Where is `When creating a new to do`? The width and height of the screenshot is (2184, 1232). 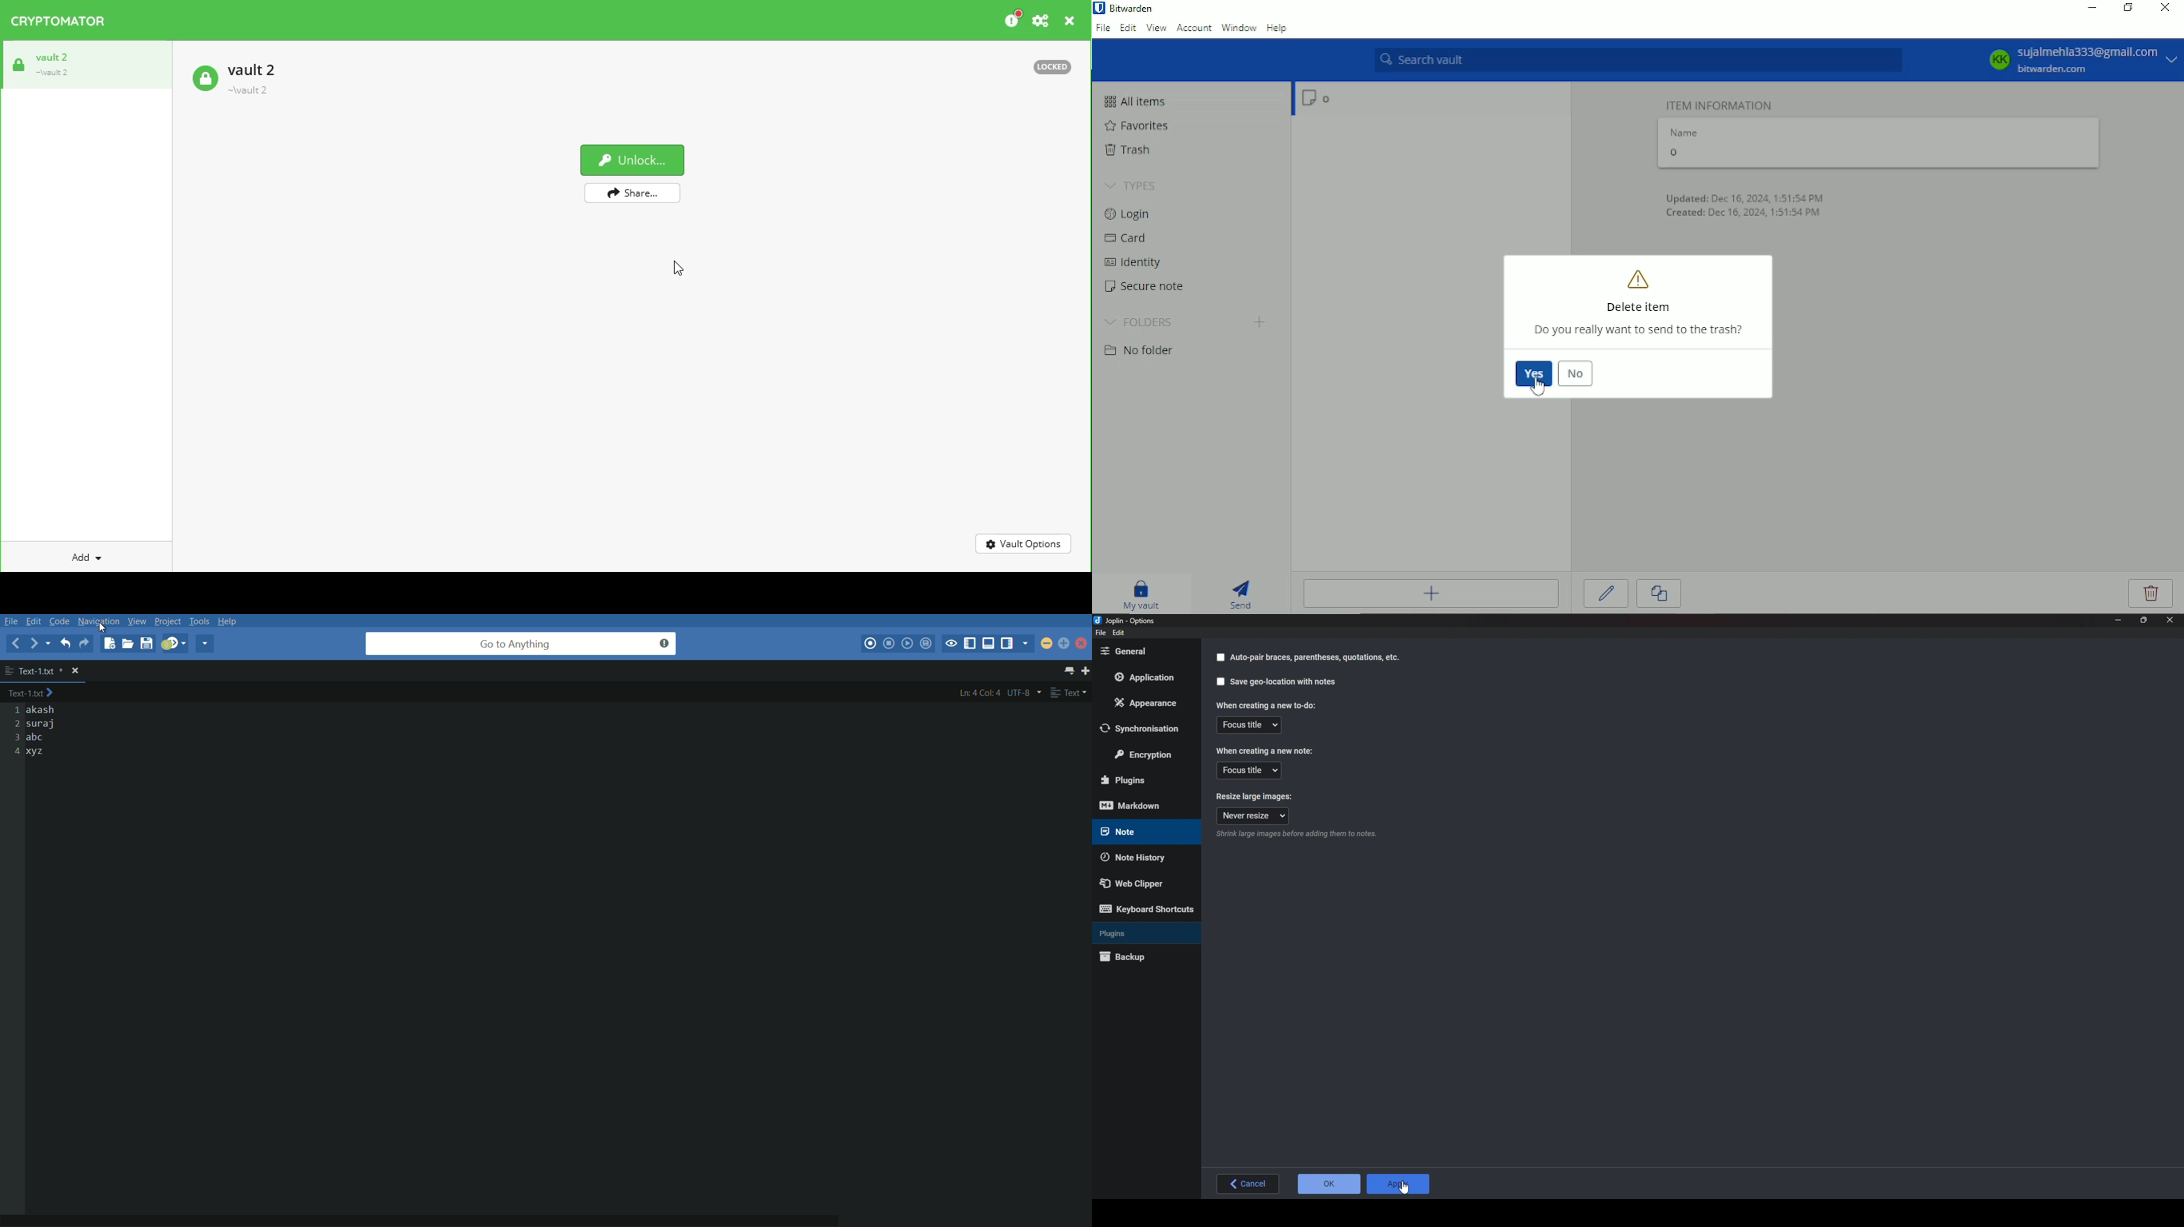
When creating a new to do is located at coordinates (1264, 704).